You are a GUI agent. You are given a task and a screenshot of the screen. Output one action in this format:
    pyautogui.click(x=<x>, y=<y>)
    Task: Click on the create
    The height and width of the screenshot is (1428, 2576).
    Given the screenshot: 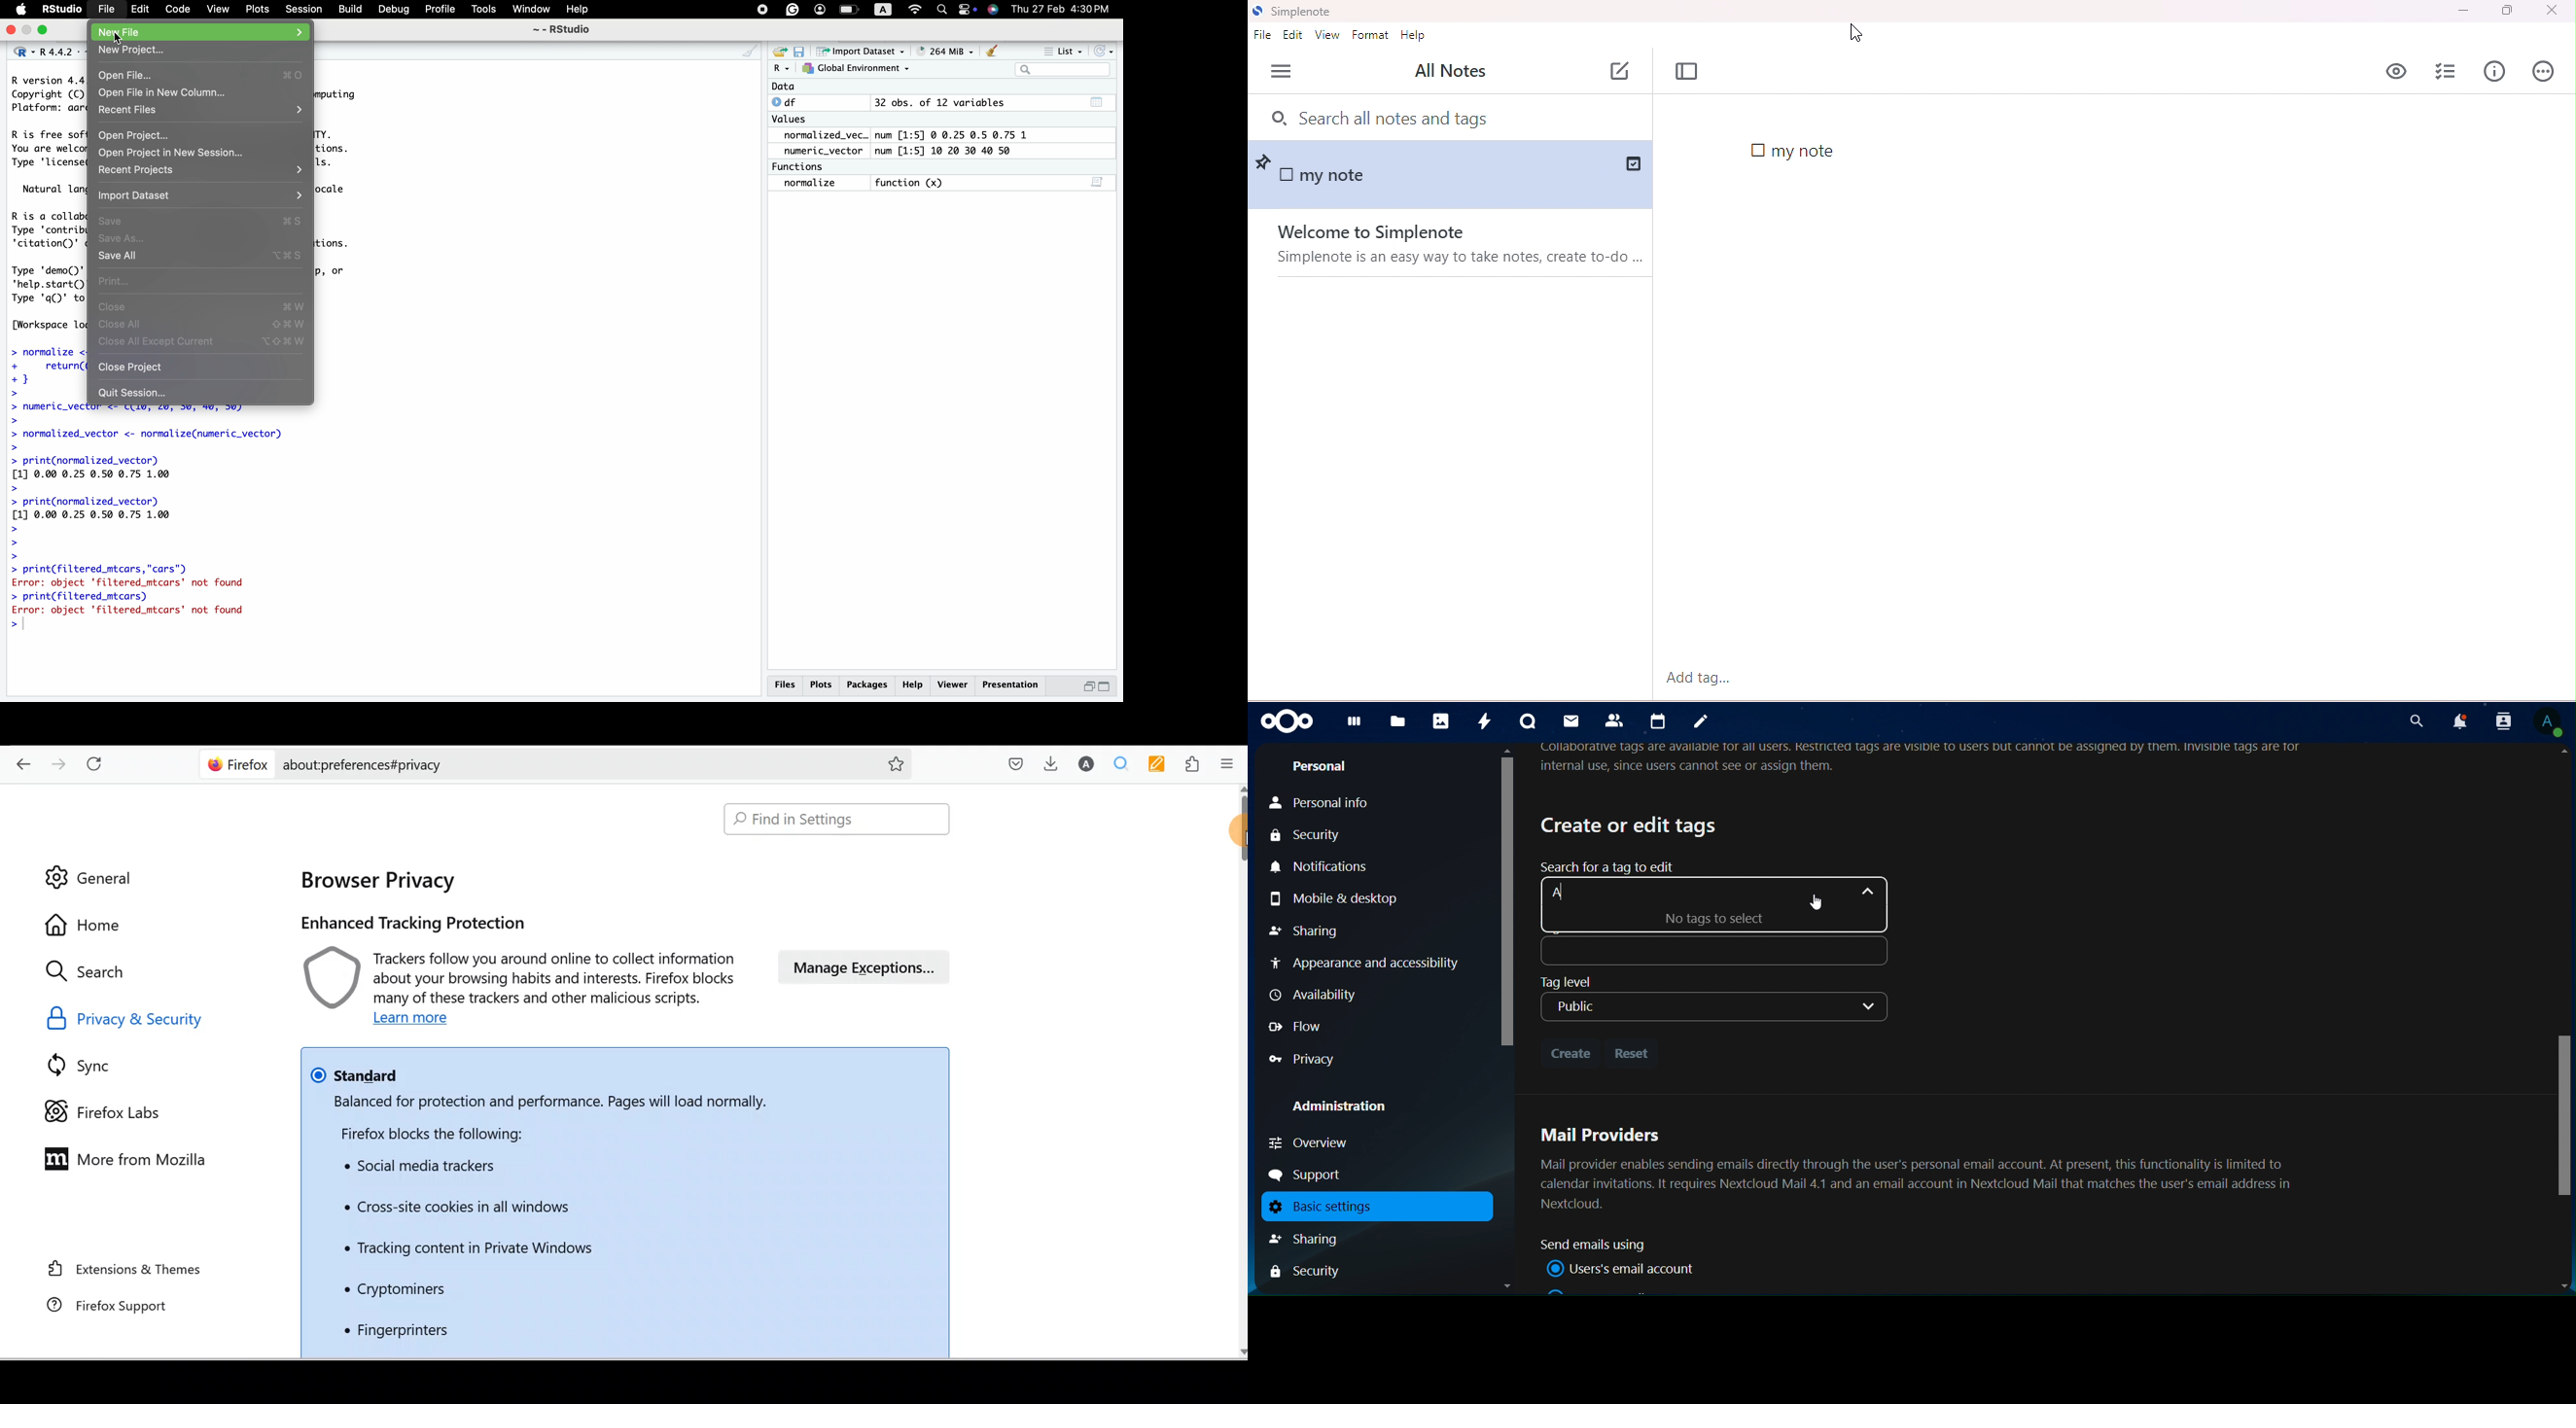 What is the action you would take?
    pyautogui.click(x=1570, y=1051)
    